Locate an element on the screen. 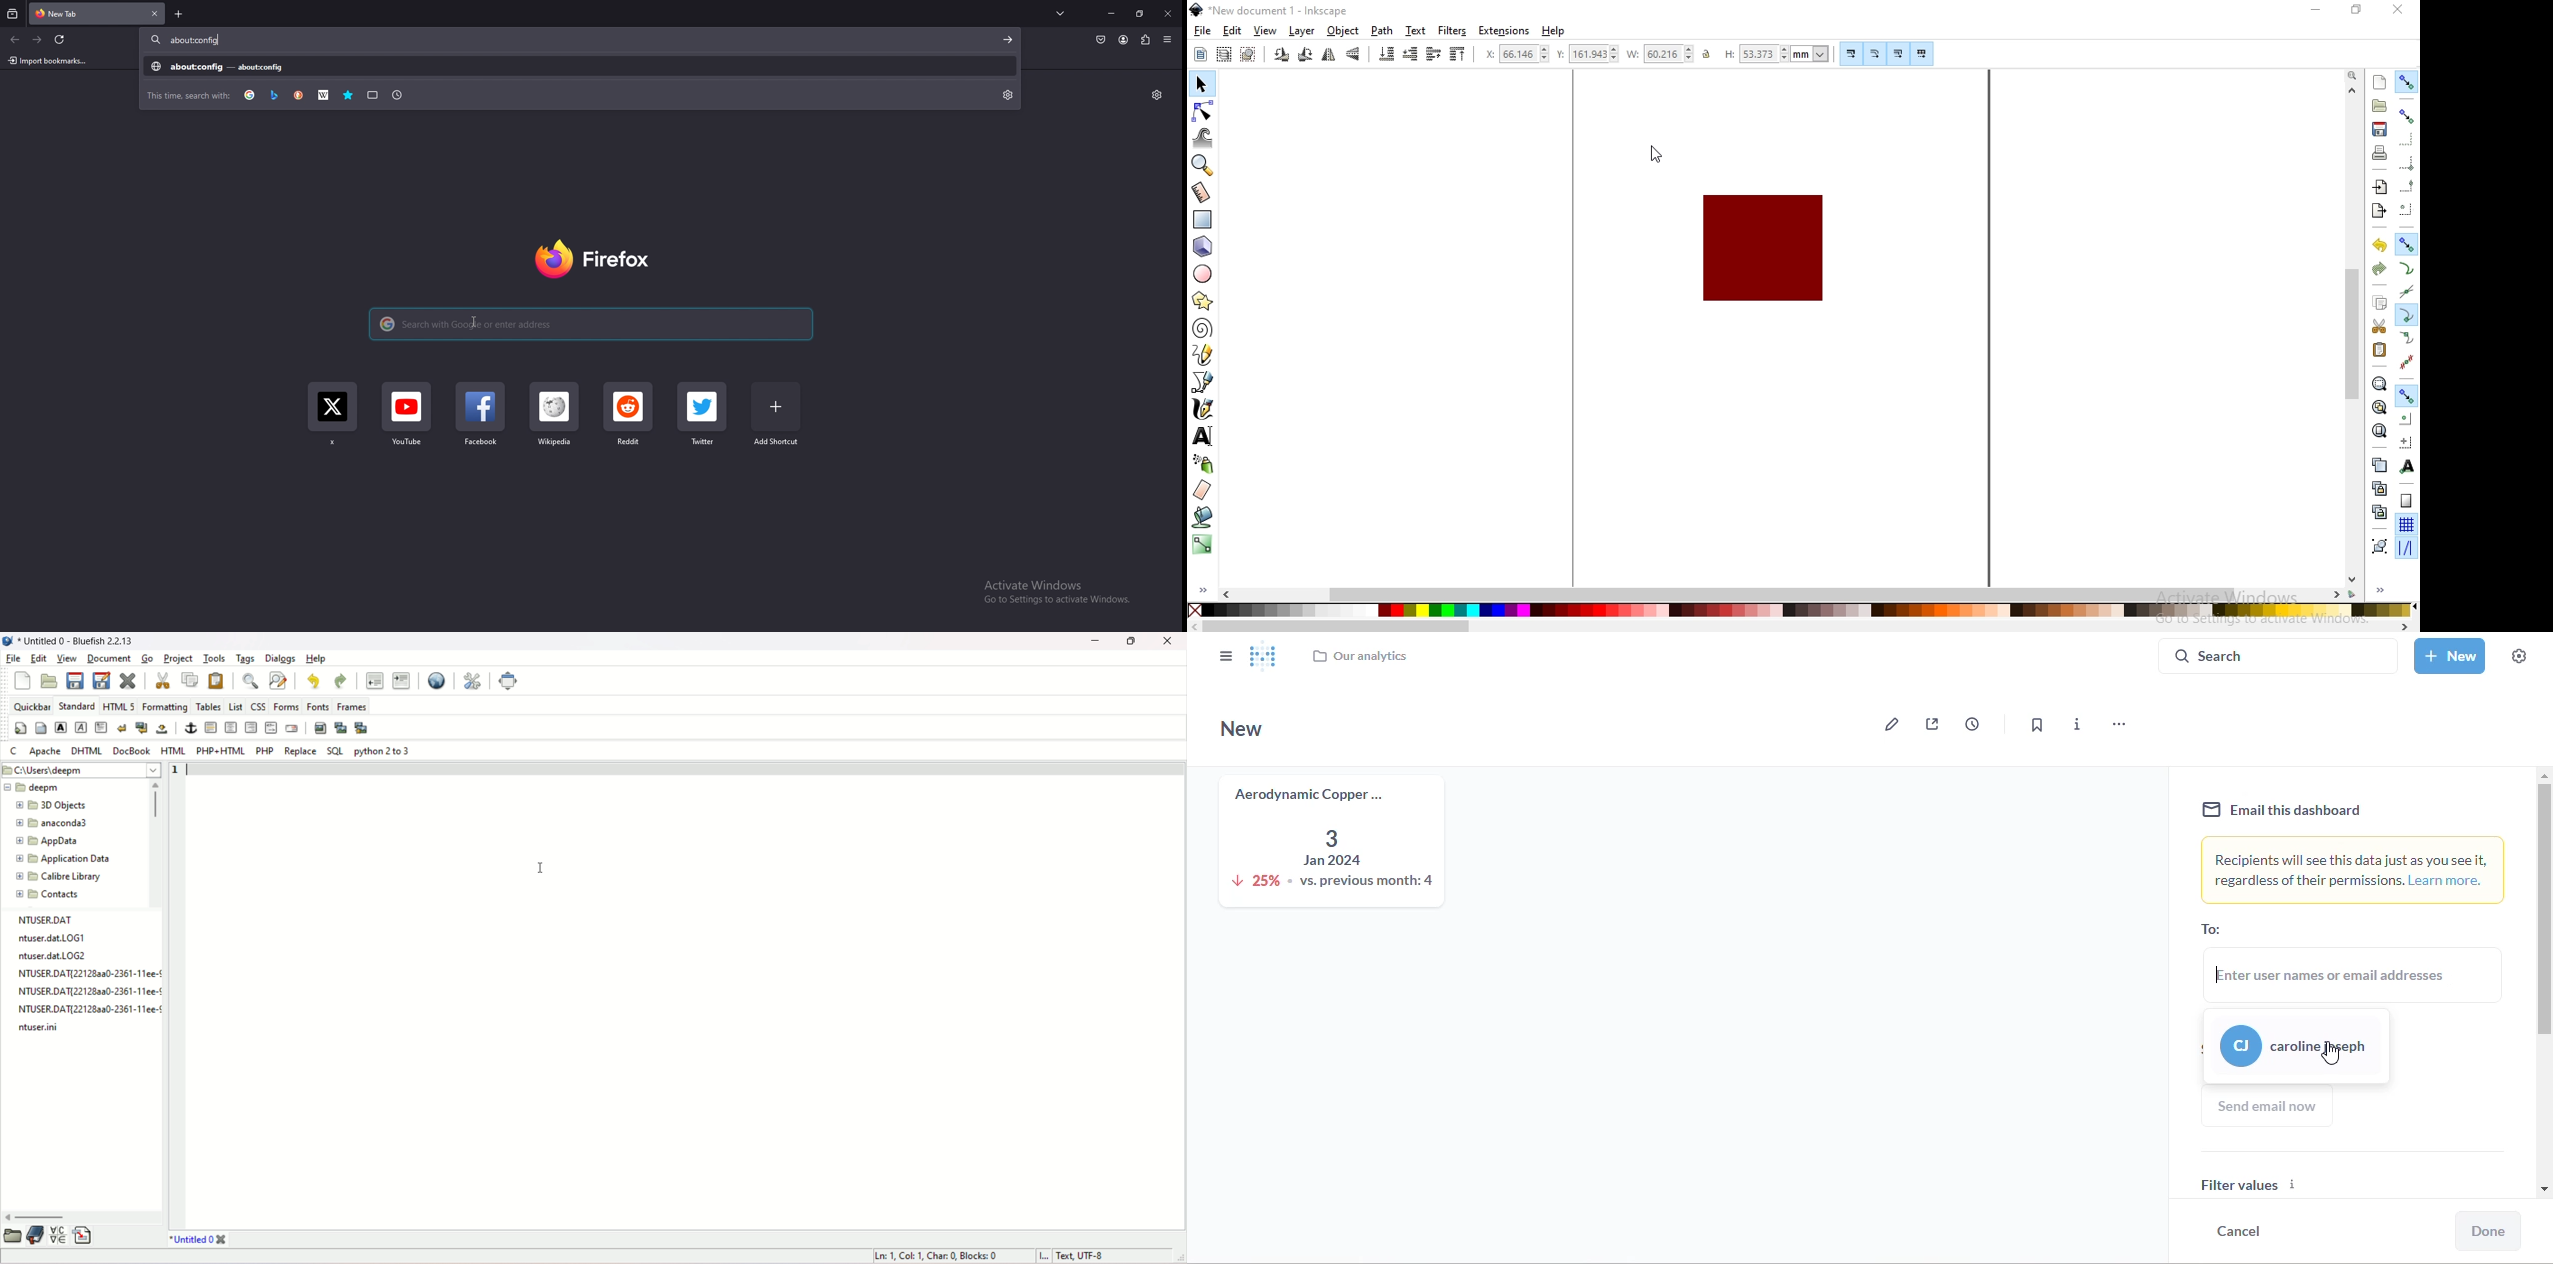 The image size is (2576, 1288). line number is located at coordinates (174, 769).